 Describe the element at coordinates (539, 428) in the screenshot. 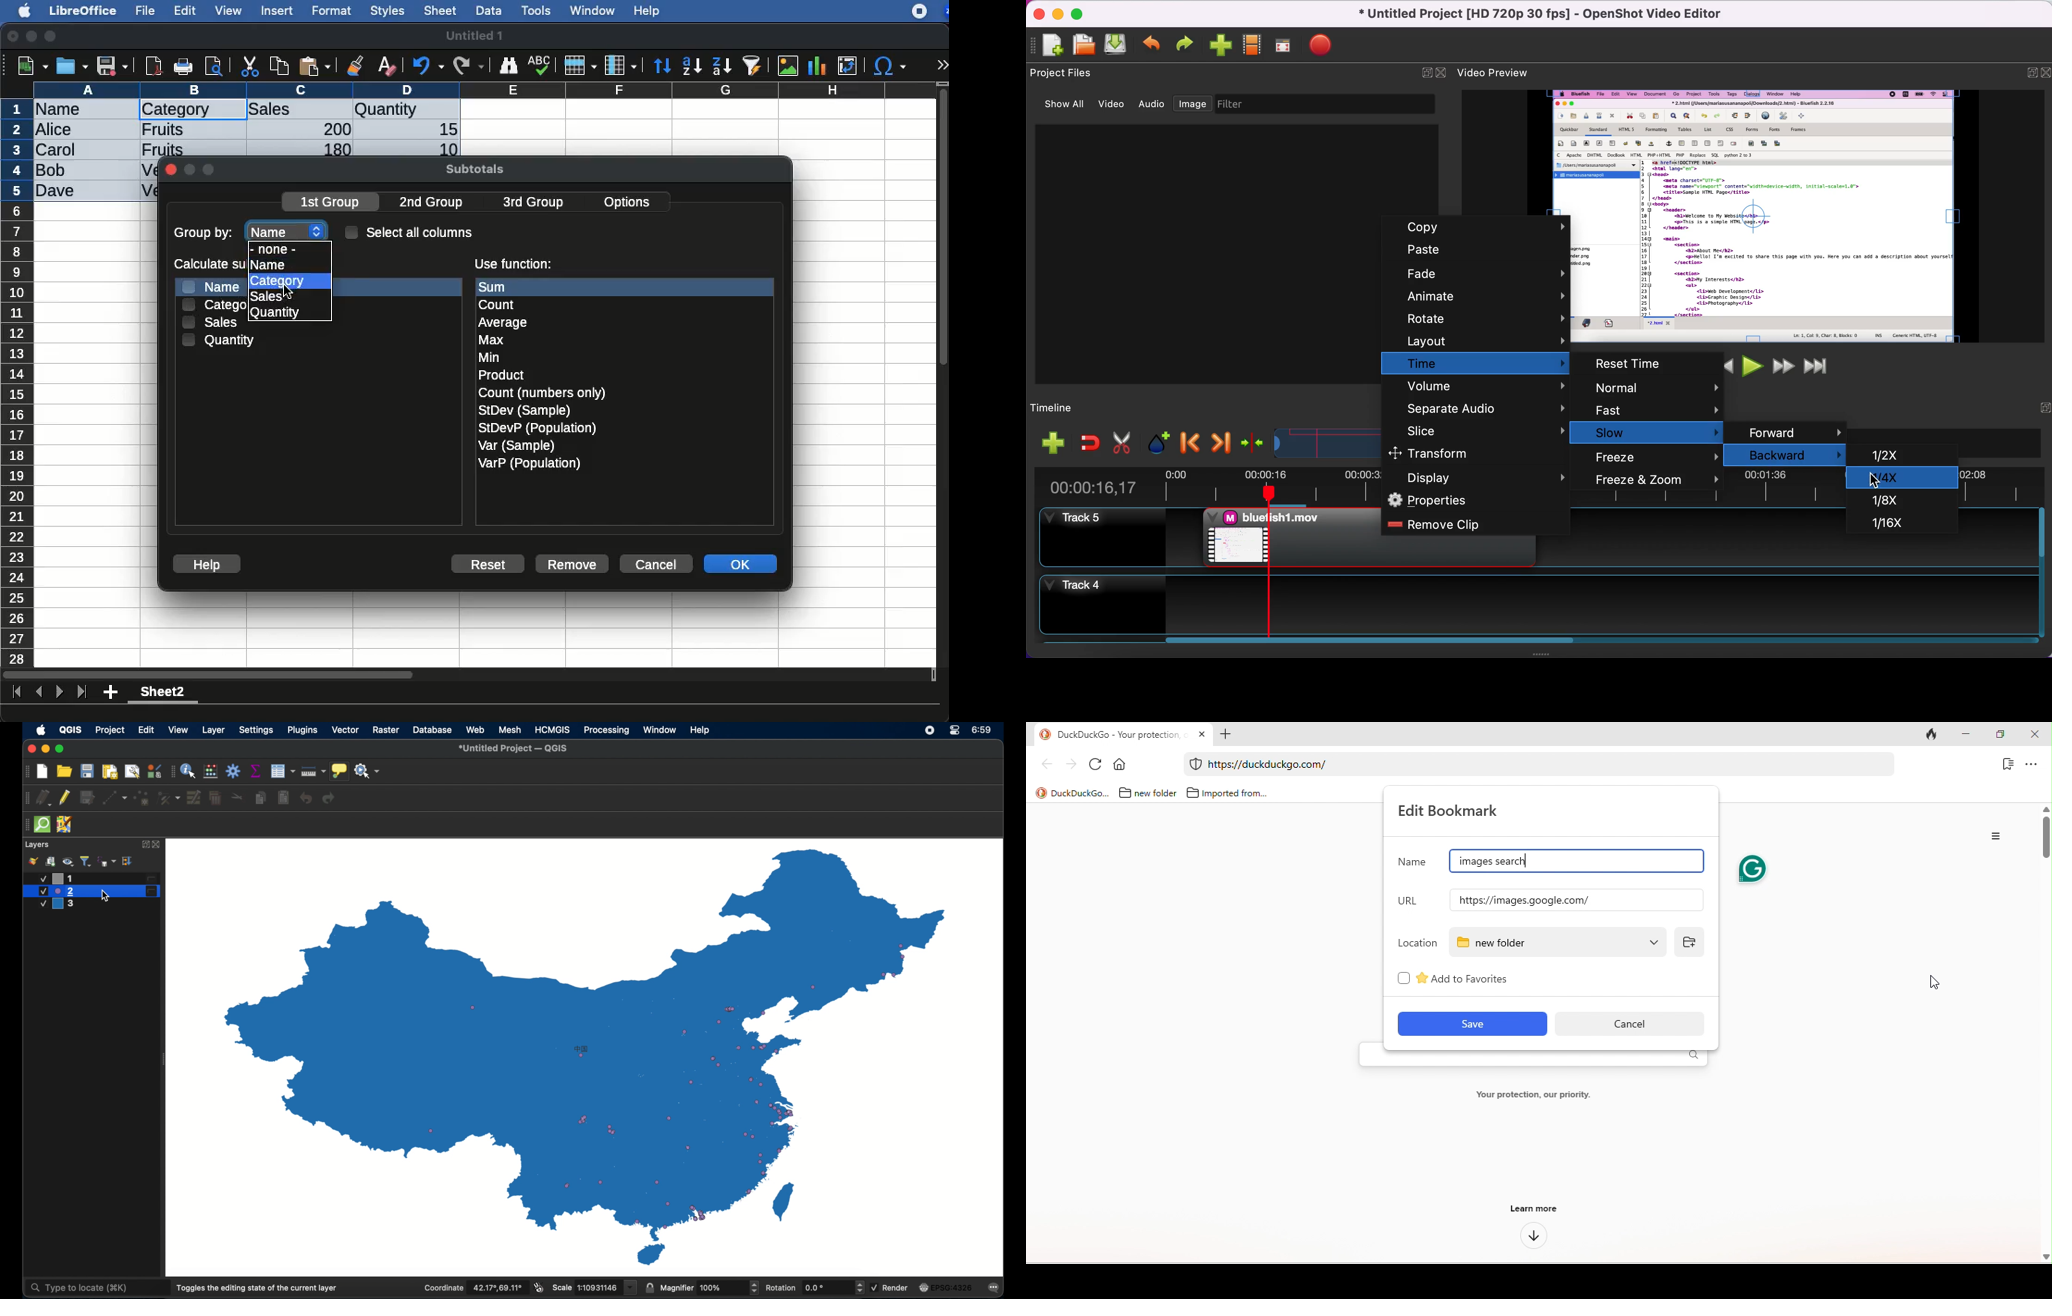

I see `SitDevP (Population)` at that location.